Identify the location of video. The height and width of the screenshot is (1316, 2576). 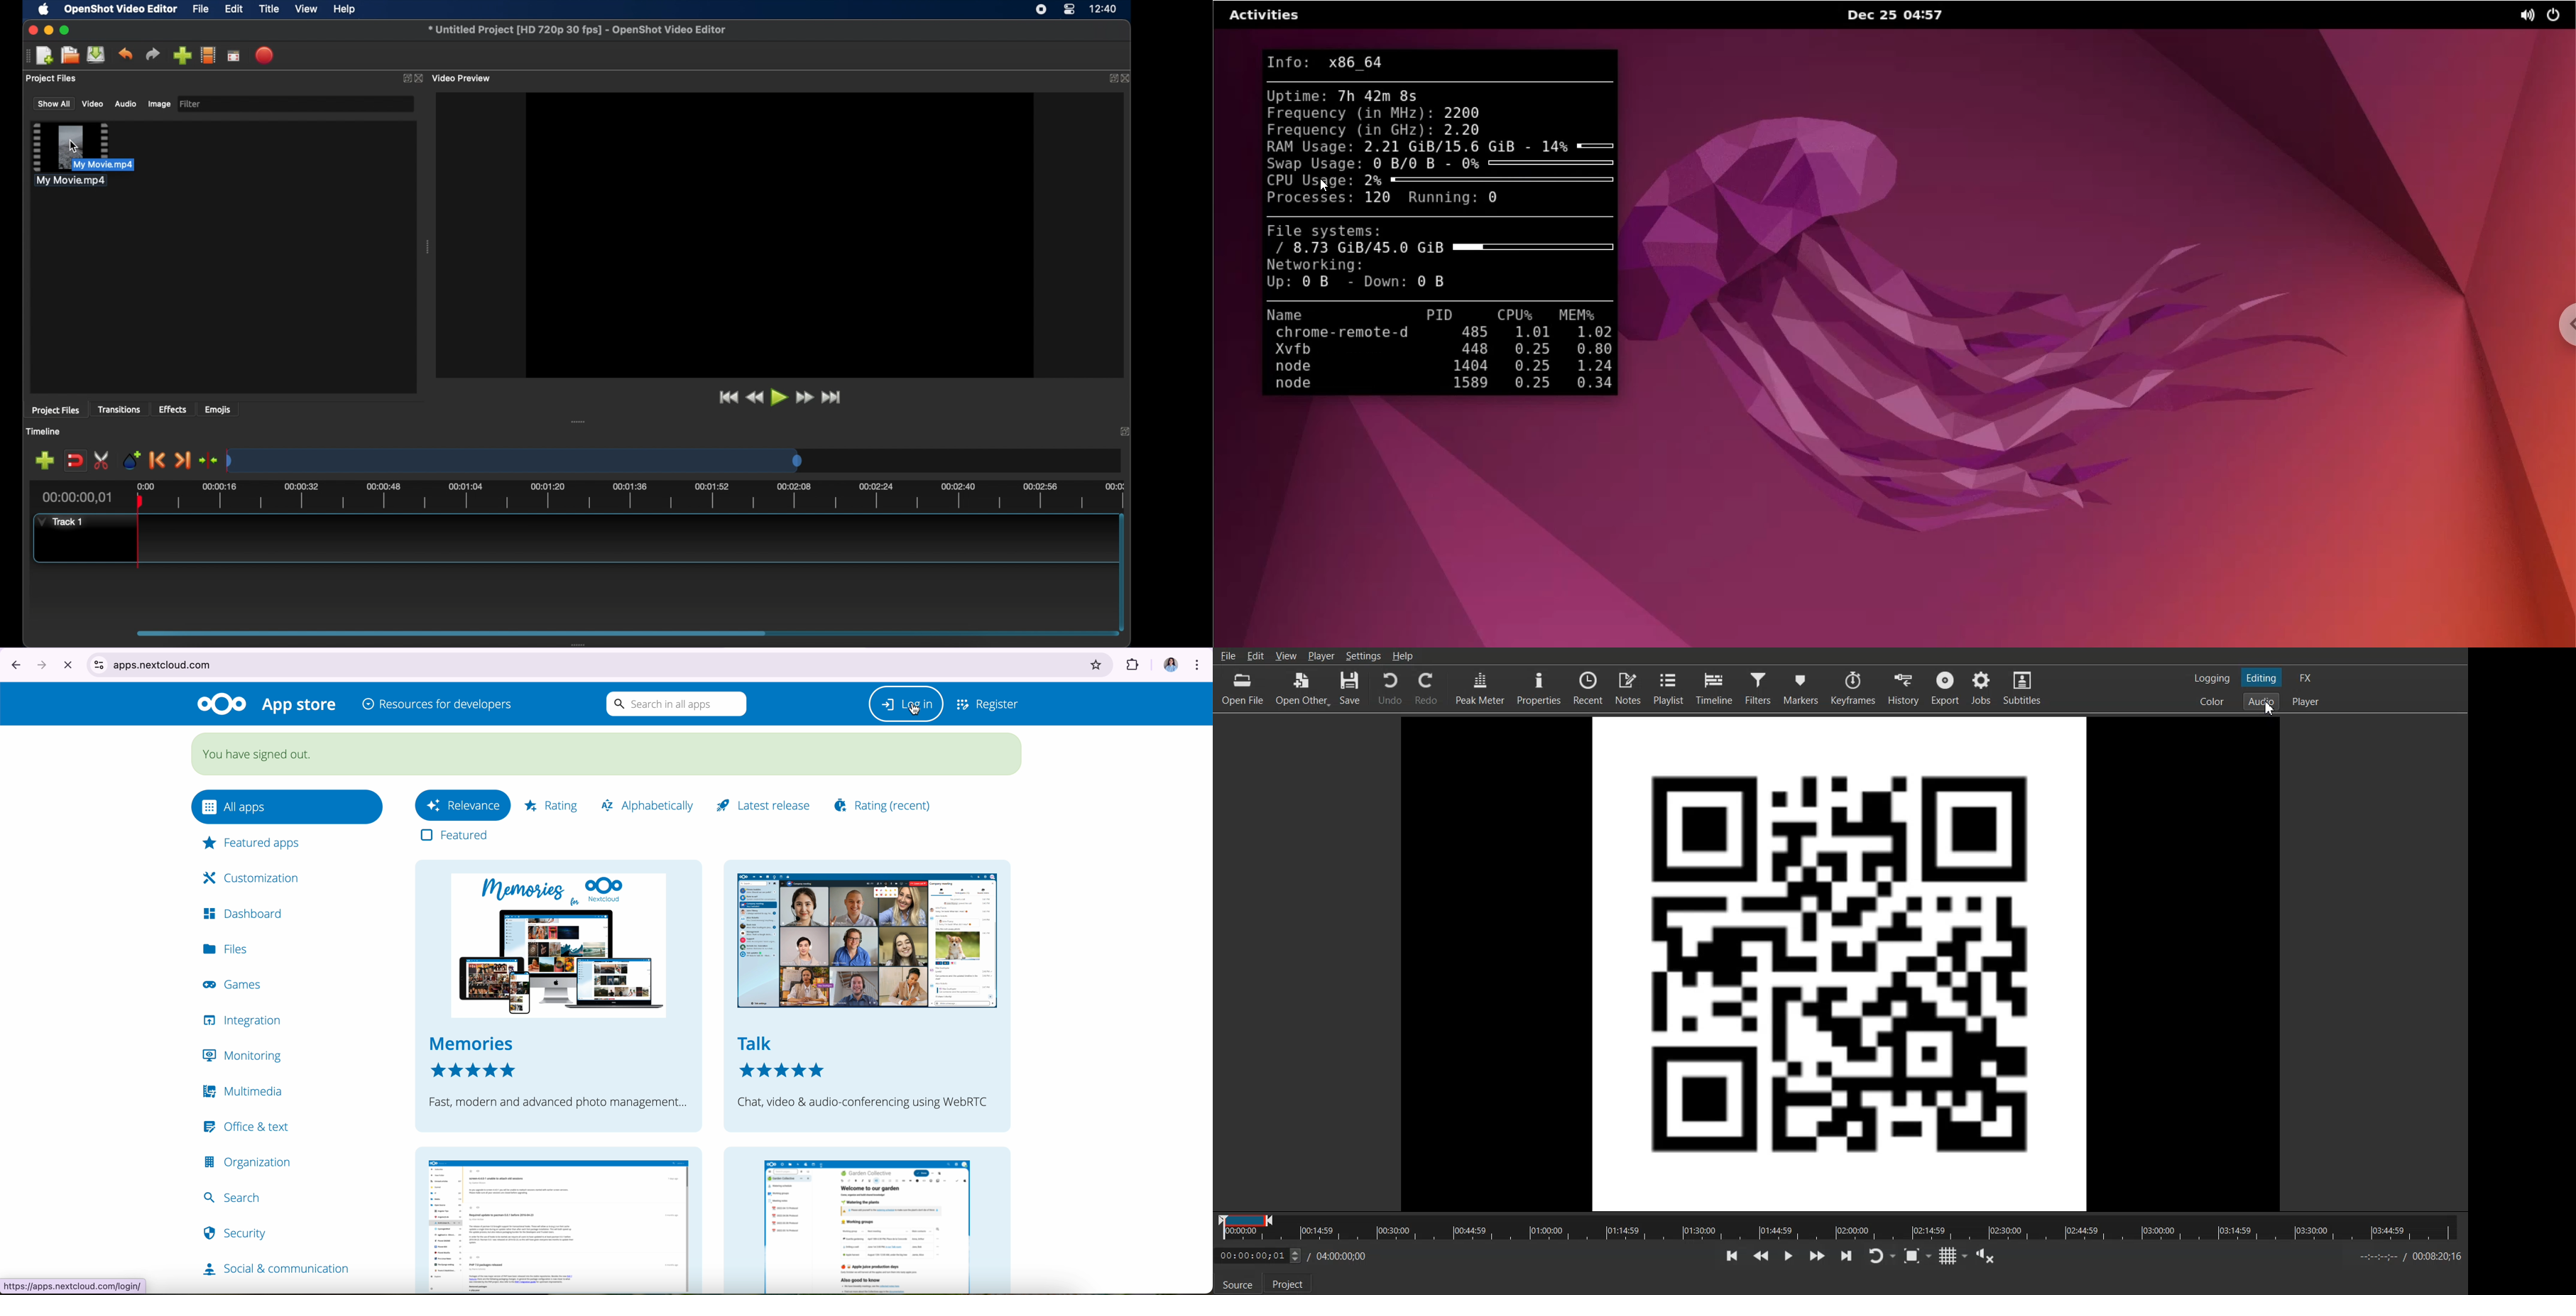
(92, 104).